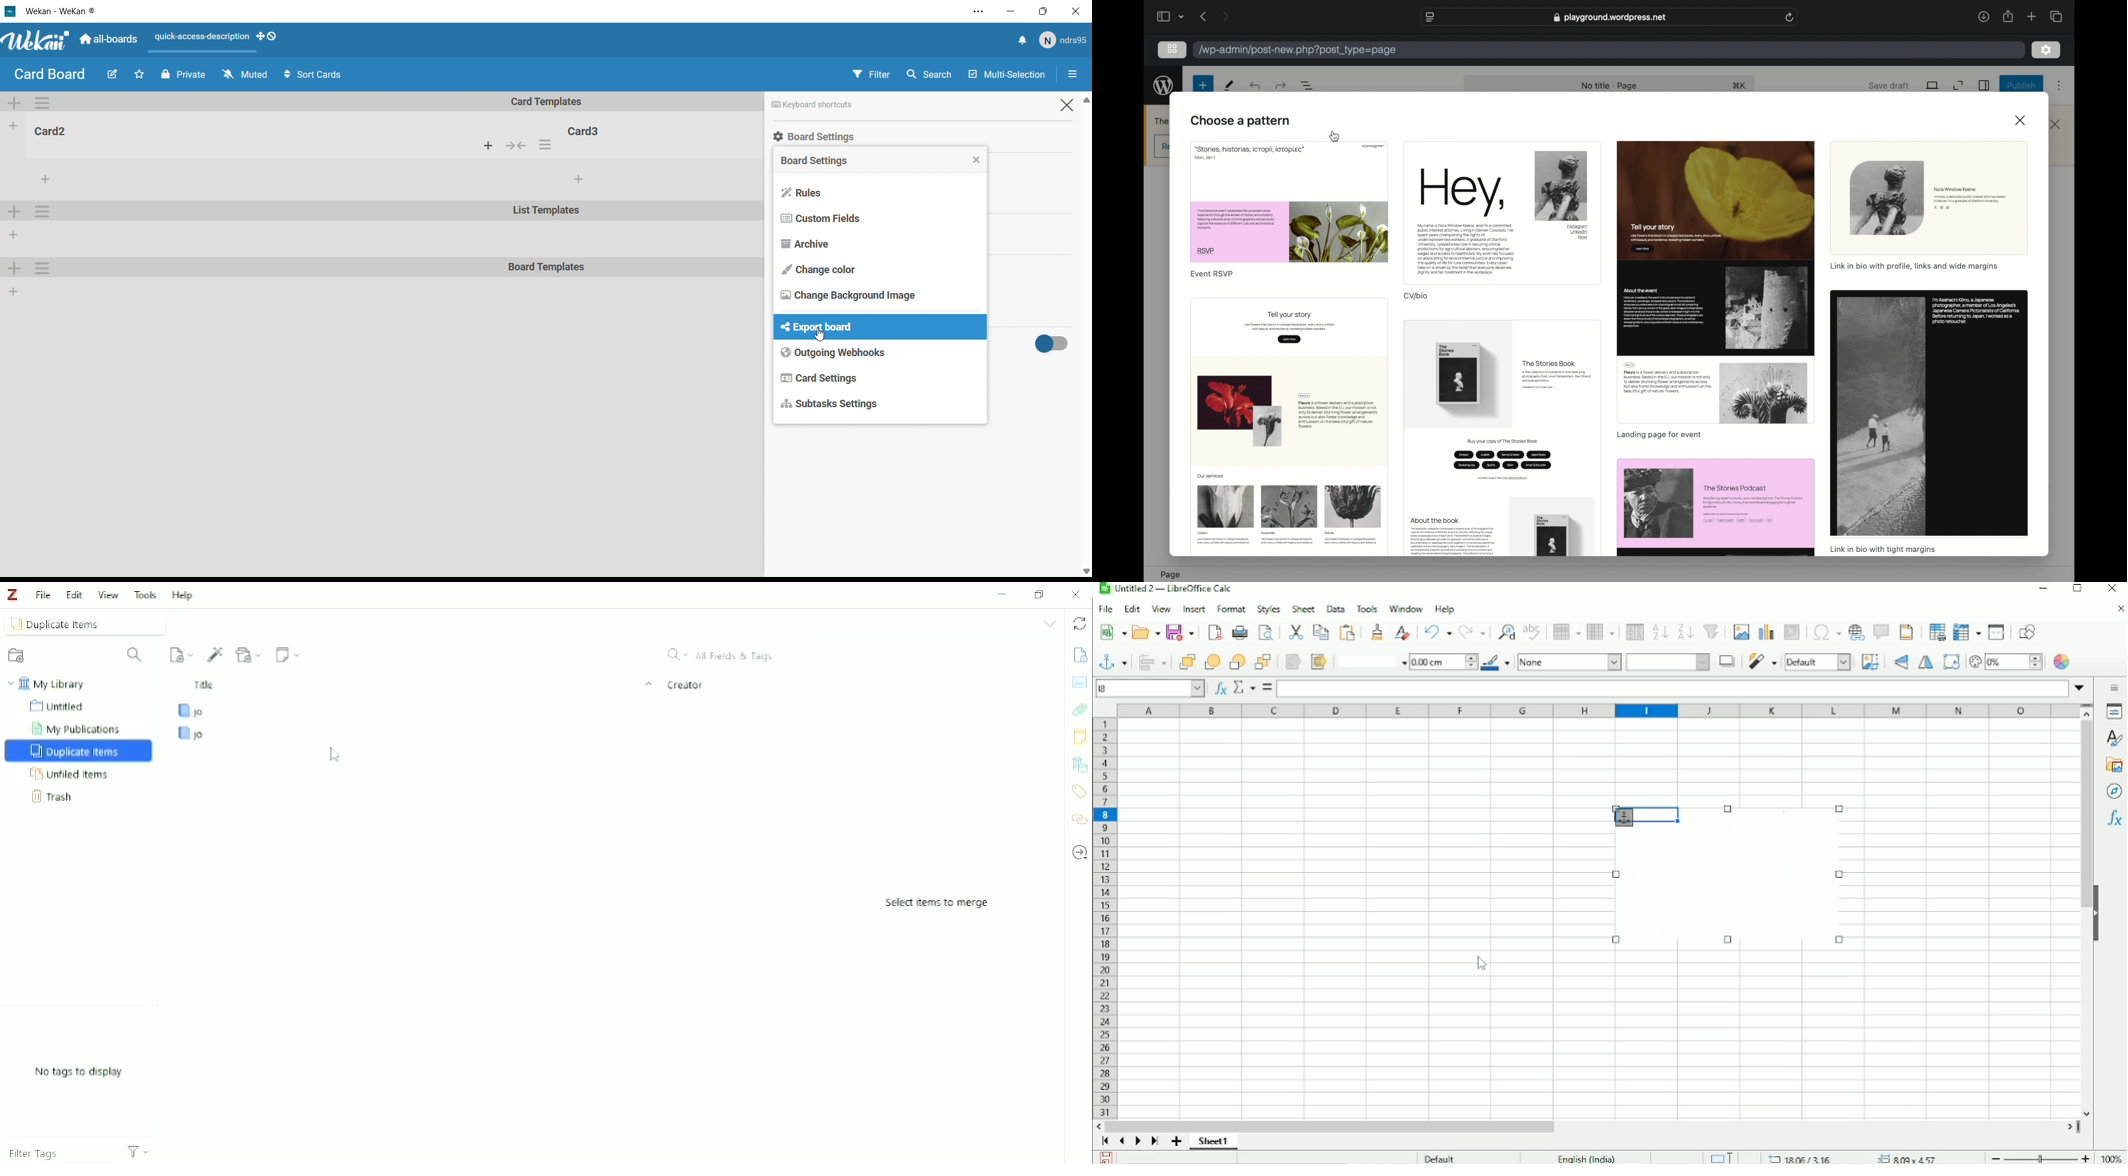 This screenshot has width=2128, height=1176. I want to click on previous page, so click(1202, 16).